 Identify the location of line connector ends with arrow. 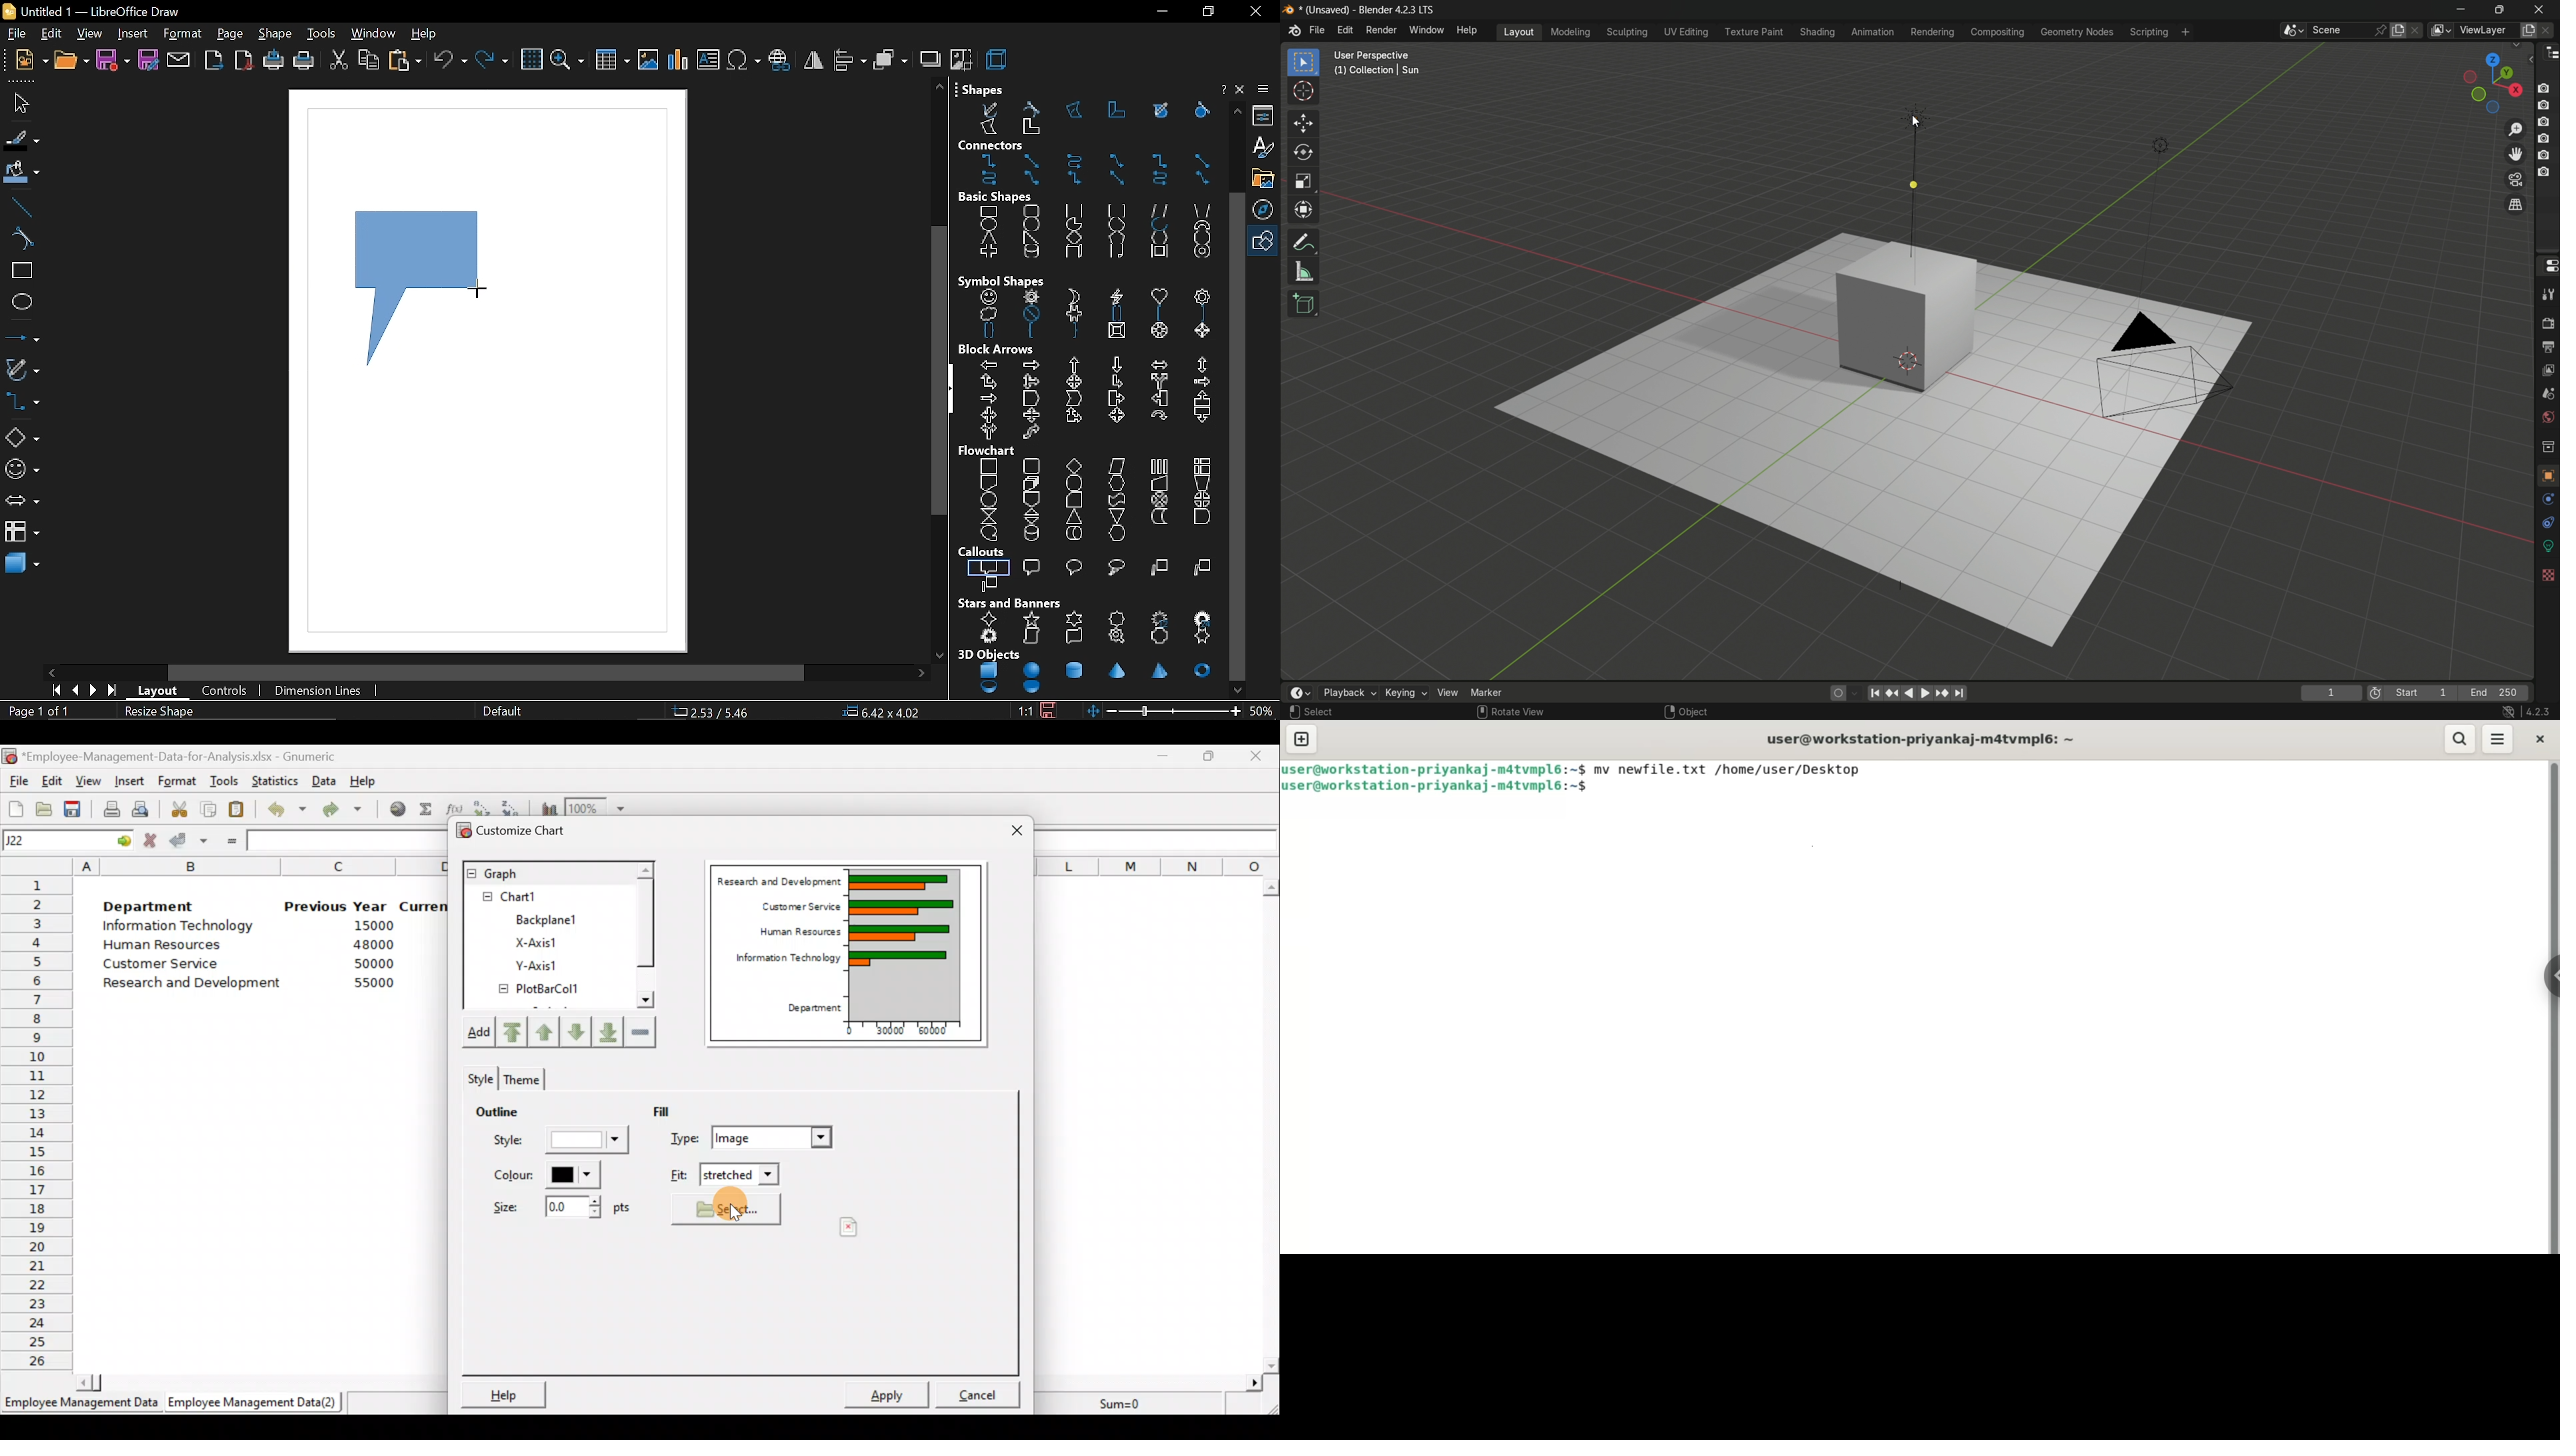
(1118, 161).